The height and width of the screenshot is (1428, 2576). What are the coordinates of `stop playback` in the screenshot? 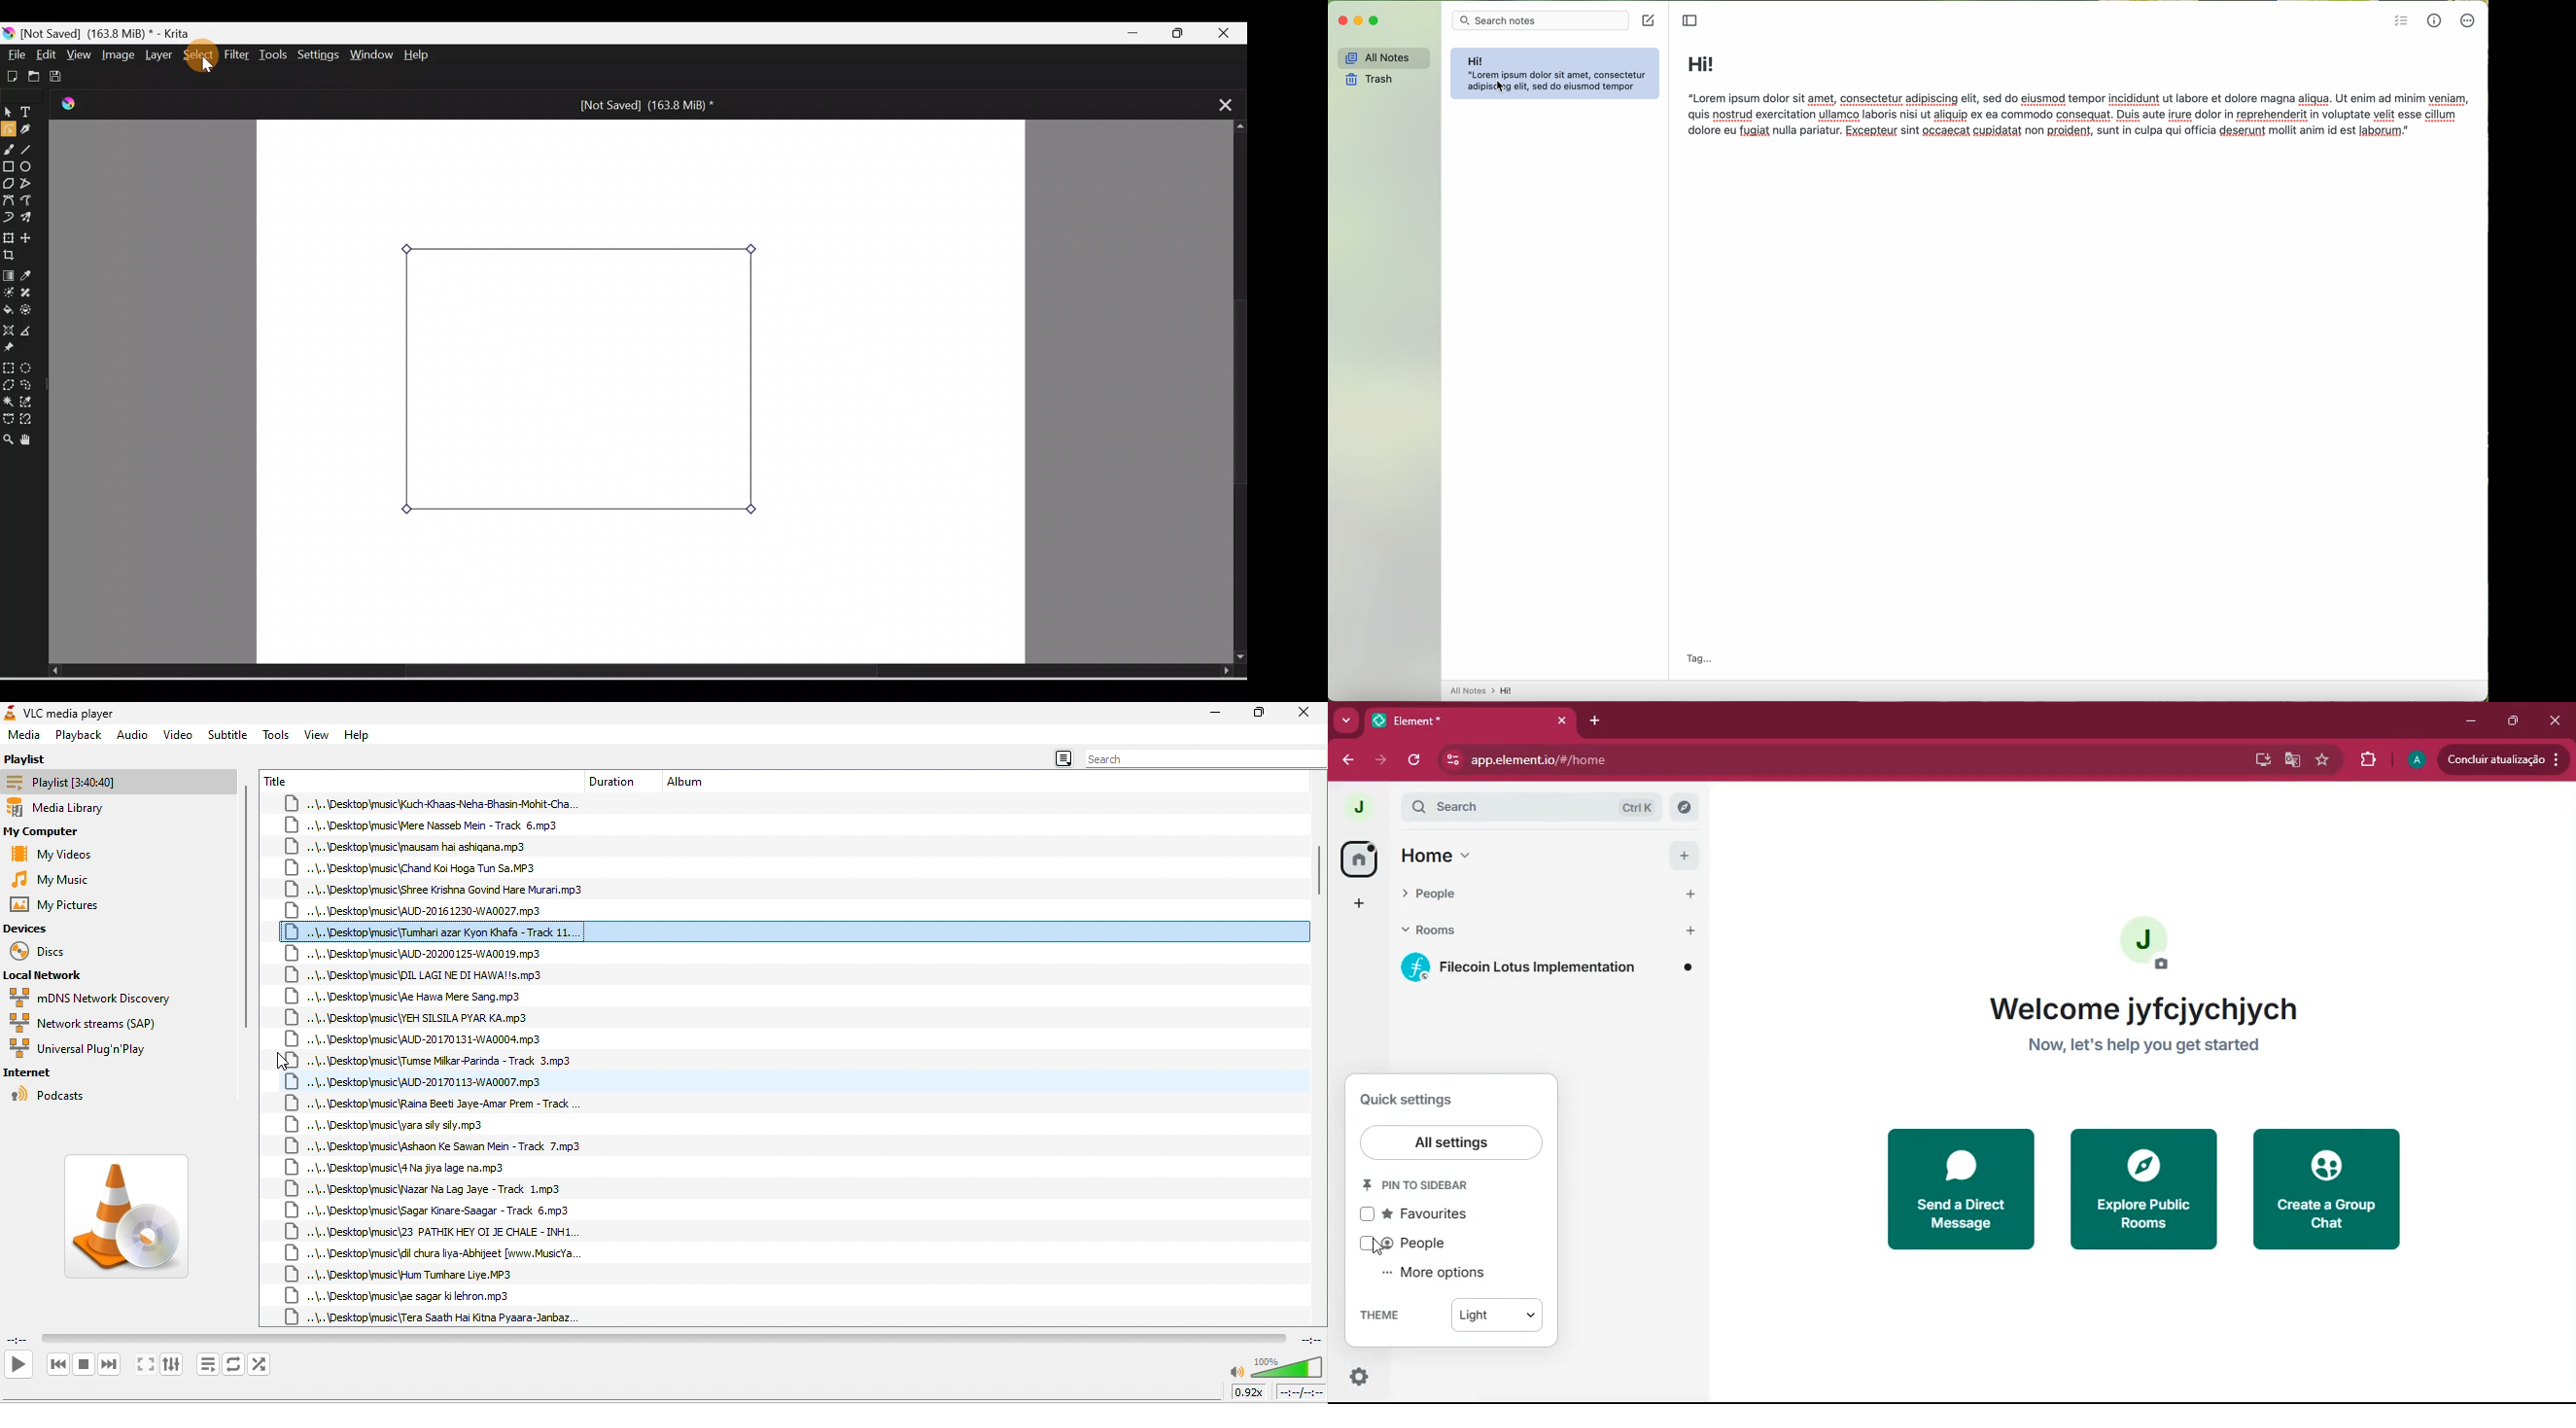 It's located at (85, 1364).